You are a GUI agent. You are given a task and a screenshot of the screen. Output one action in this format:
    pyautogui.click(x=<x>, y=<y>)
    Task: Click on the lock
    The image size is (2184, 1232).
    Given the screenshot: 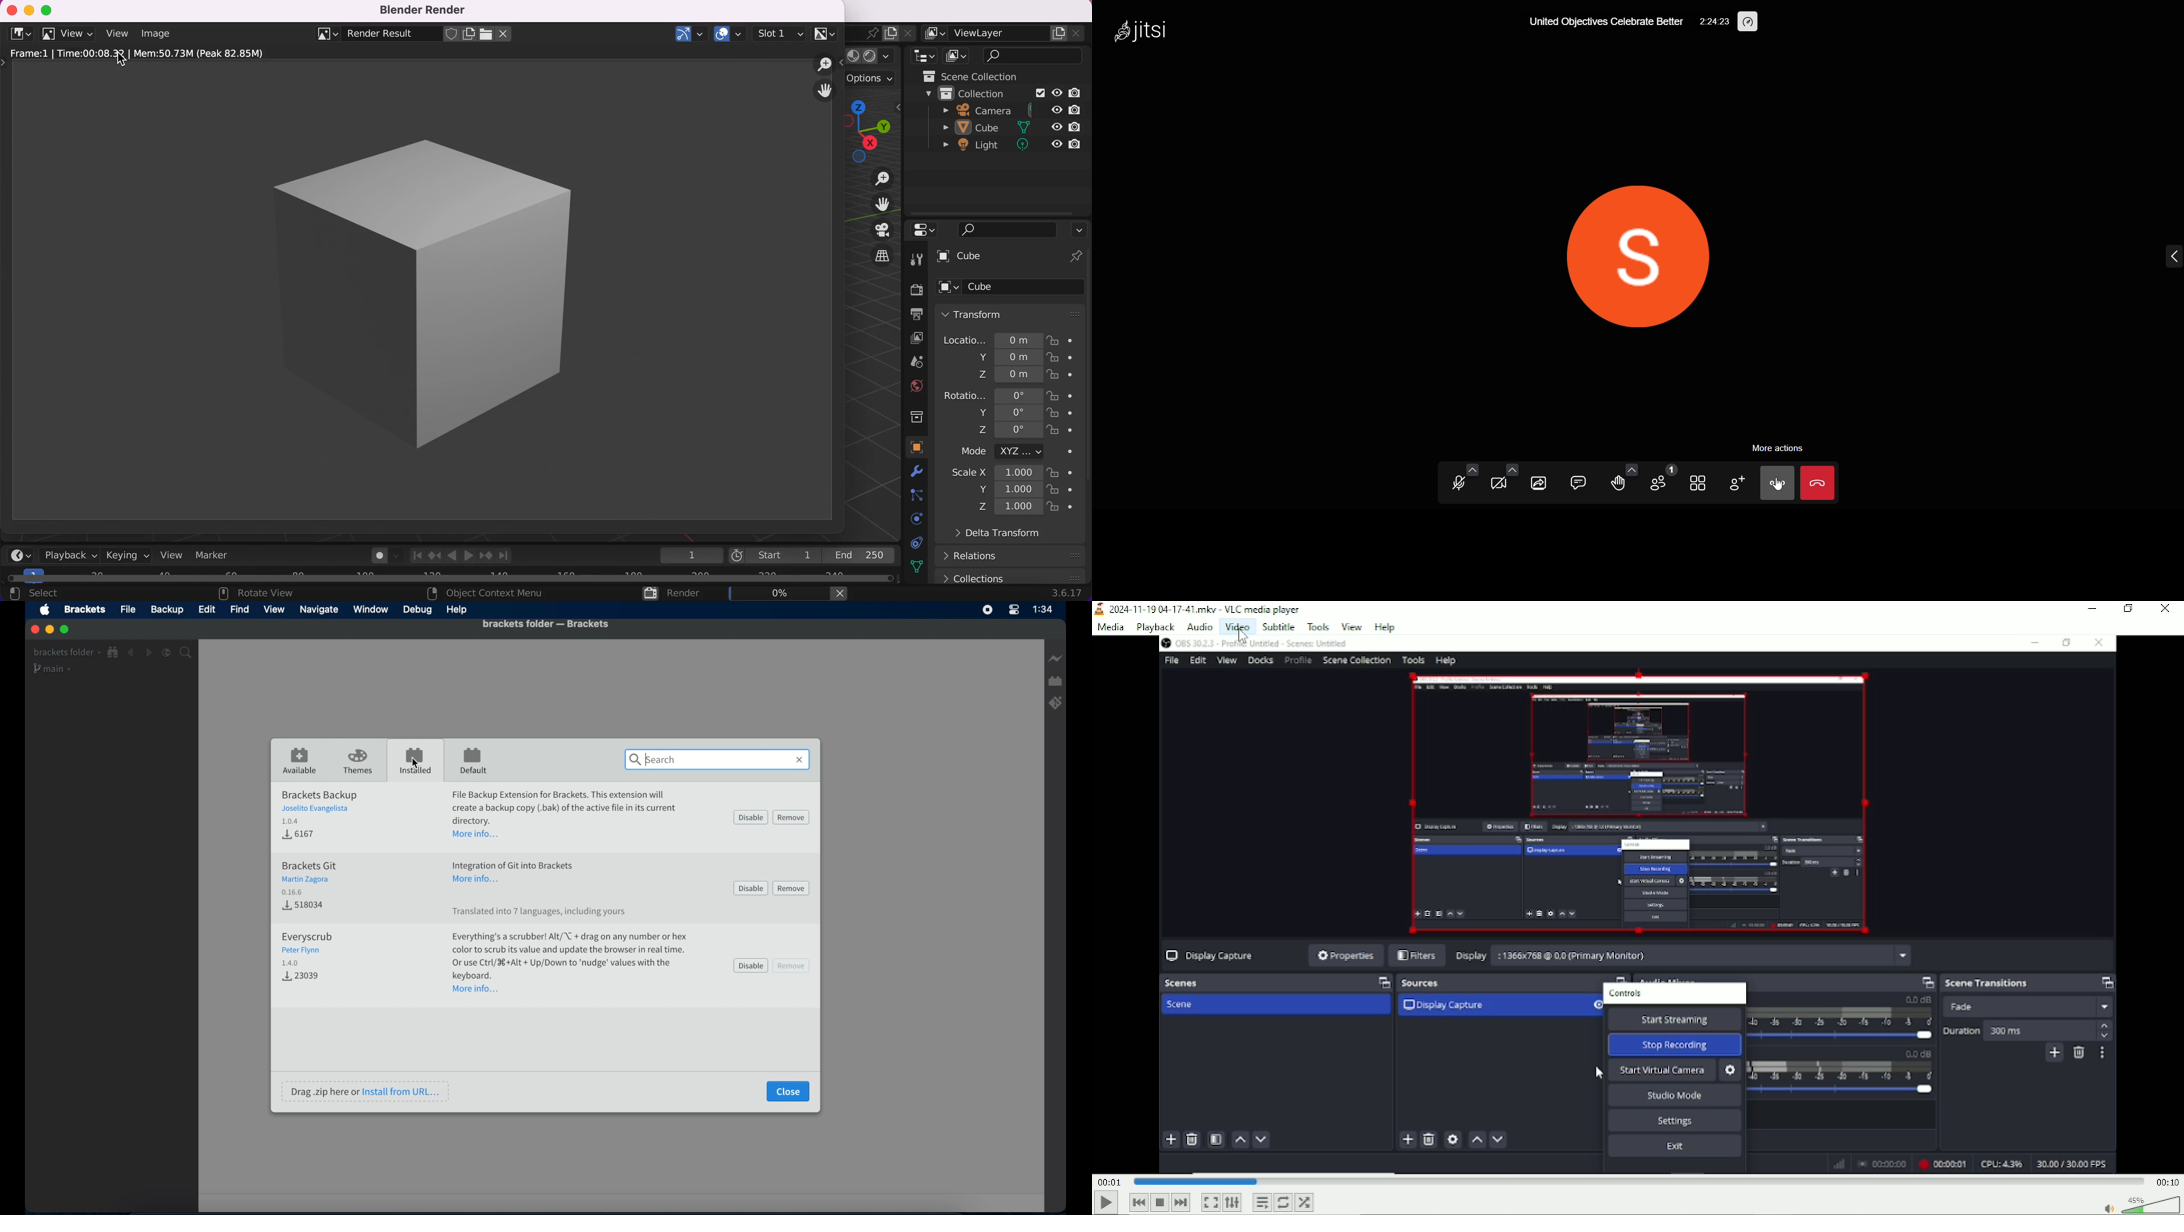 What is the action you would take?
    pyautogui.click(x=1062, y=396)
    